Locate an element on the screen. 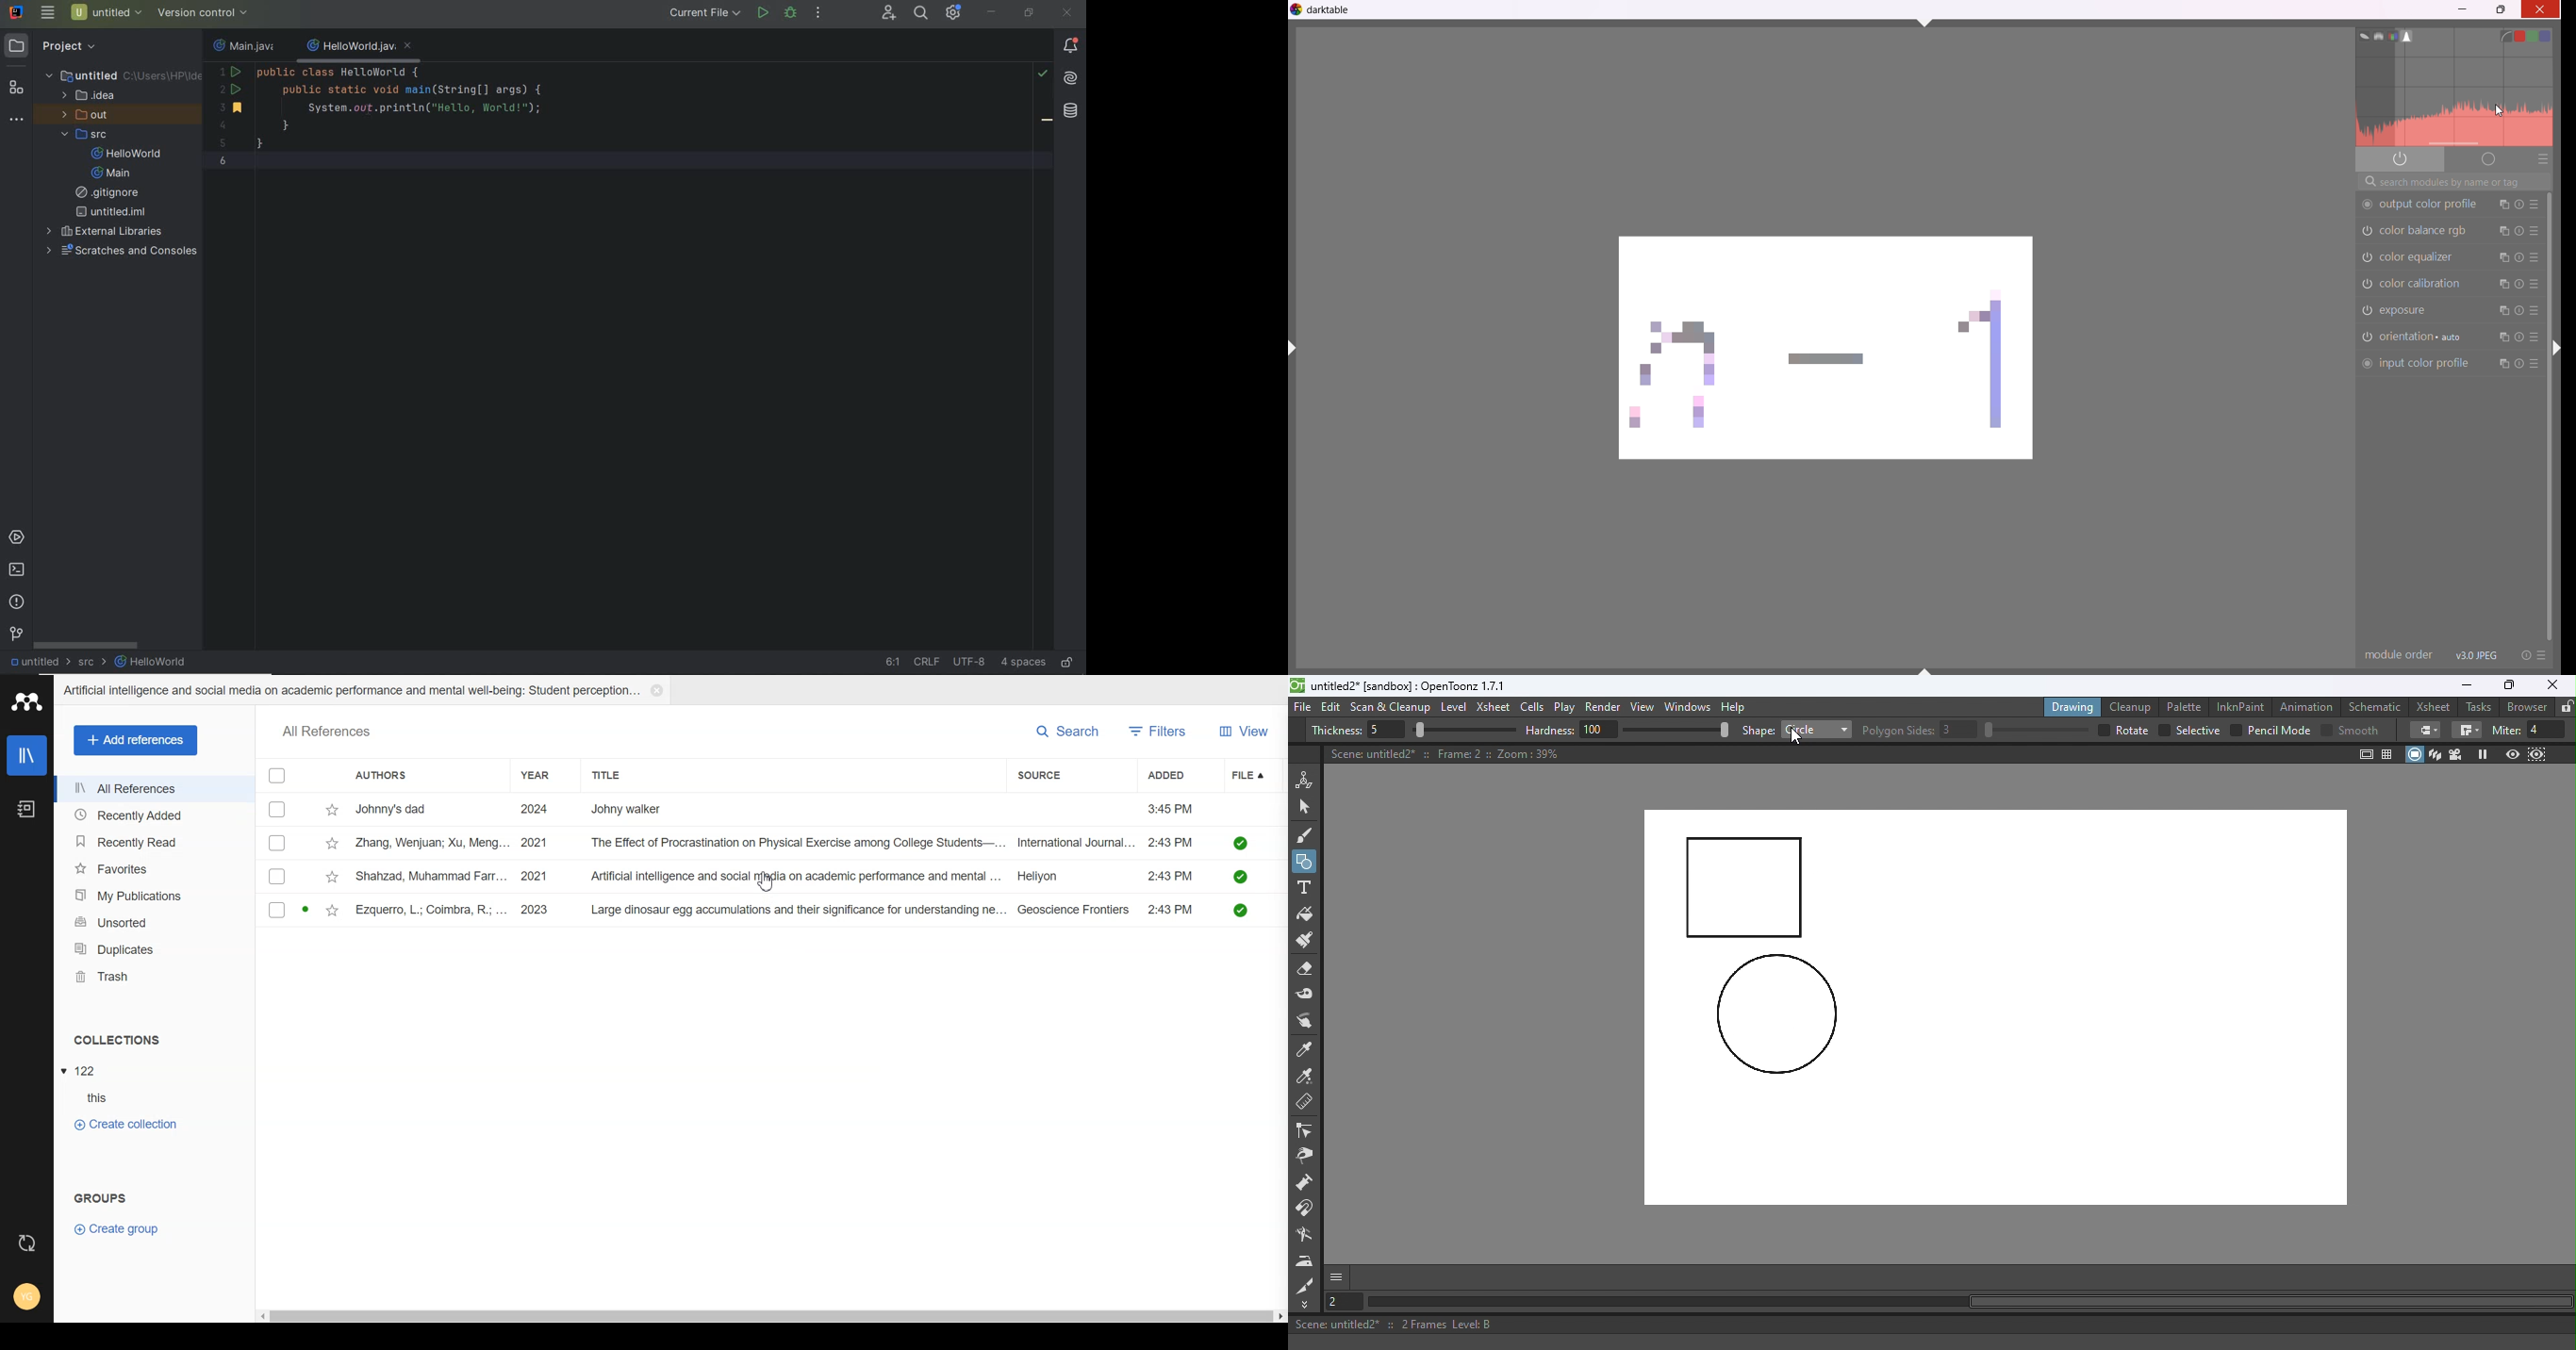 Image resolution: width=2576 pixels, height=1372 pixels. Unsorted is located at coordinates (154, 922).